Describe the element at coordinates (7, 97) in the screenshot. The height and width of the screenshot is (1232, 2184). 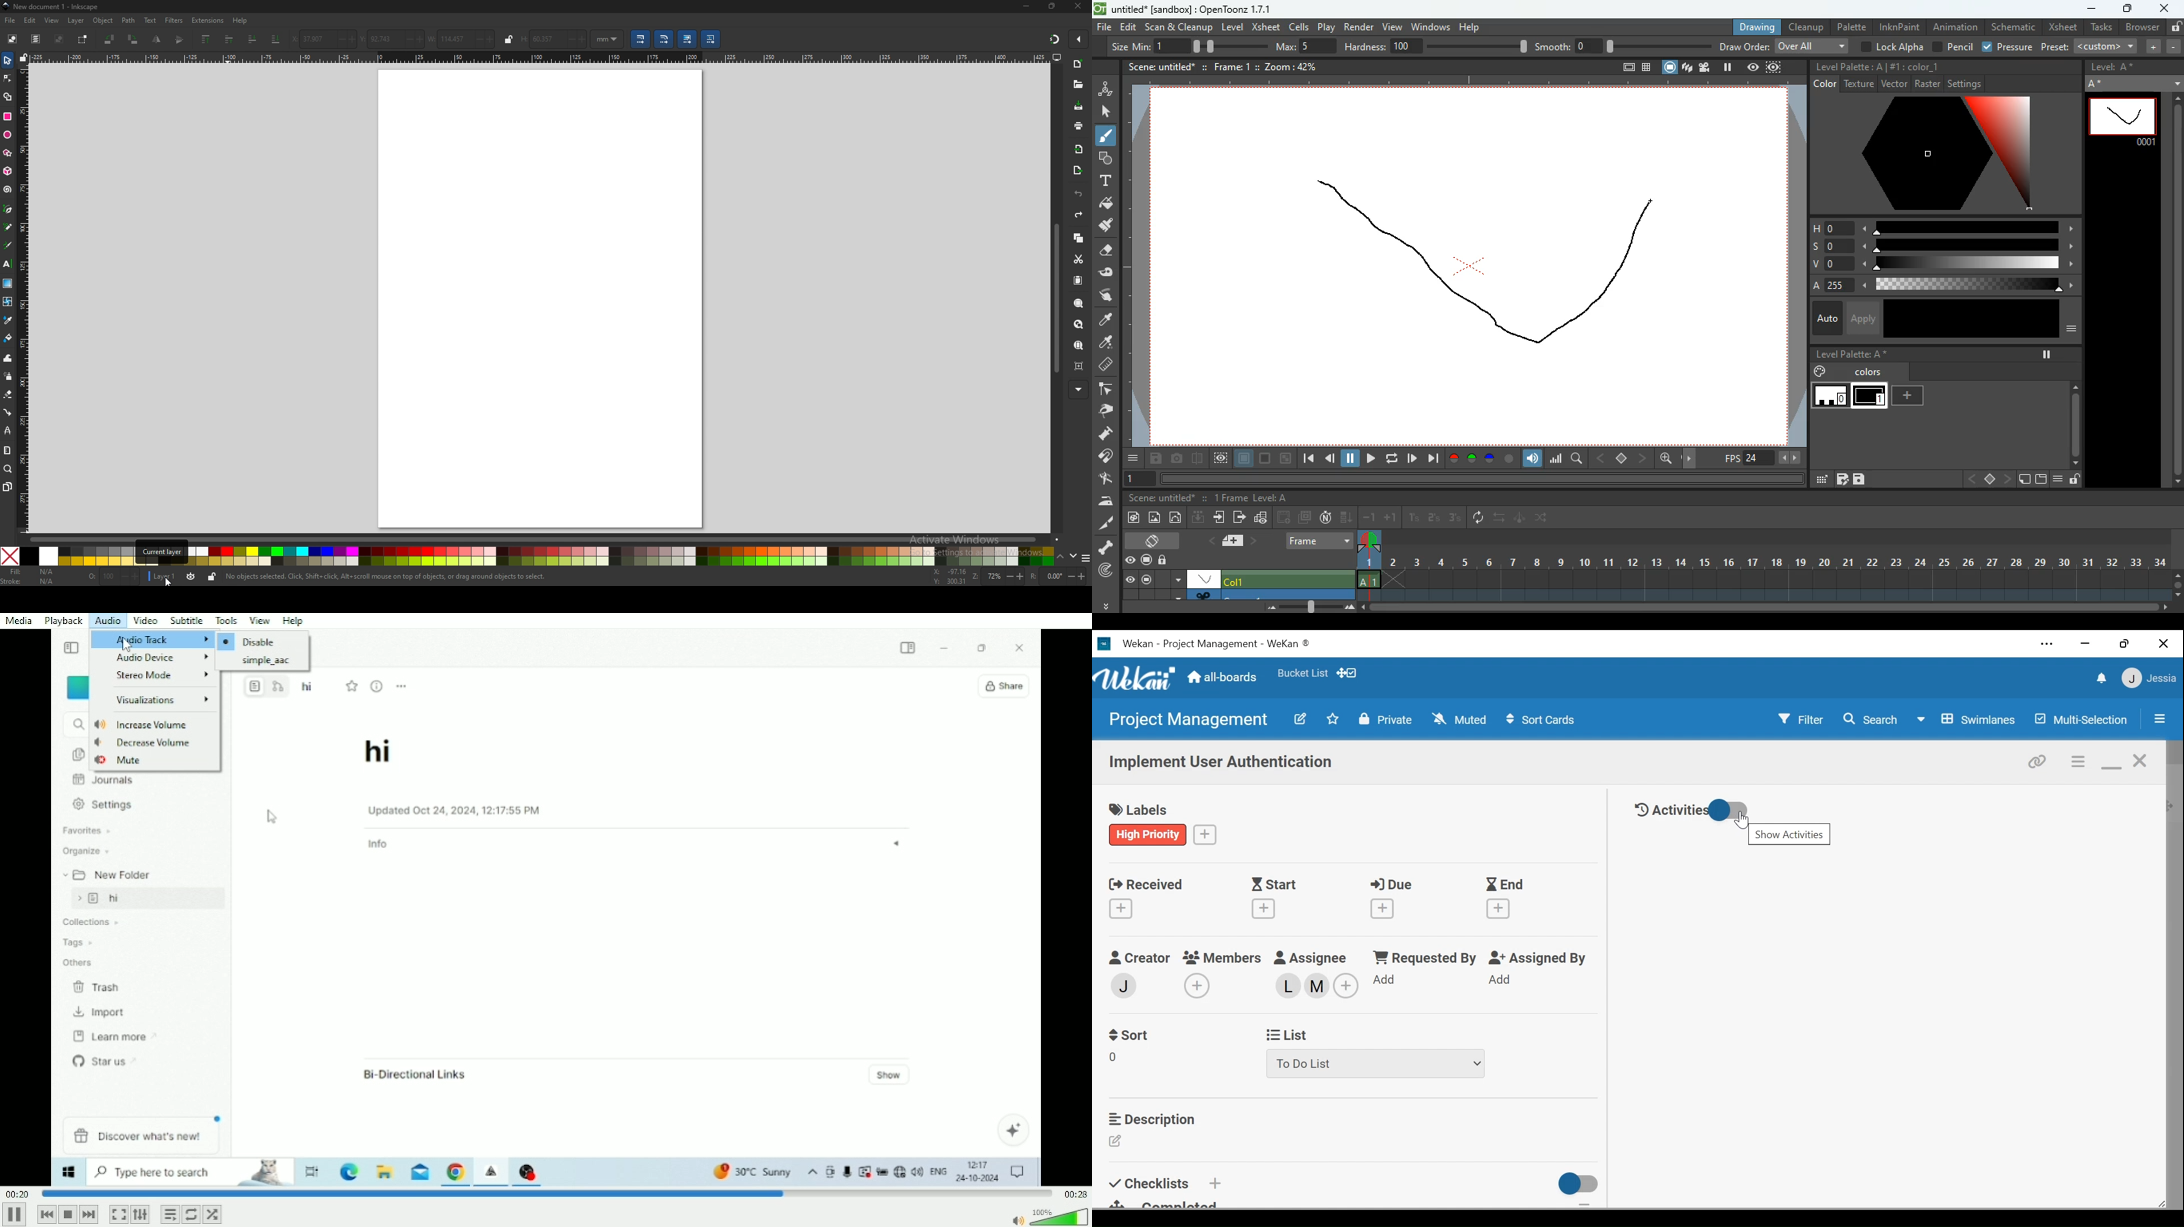
I see `shape builder` at that location.